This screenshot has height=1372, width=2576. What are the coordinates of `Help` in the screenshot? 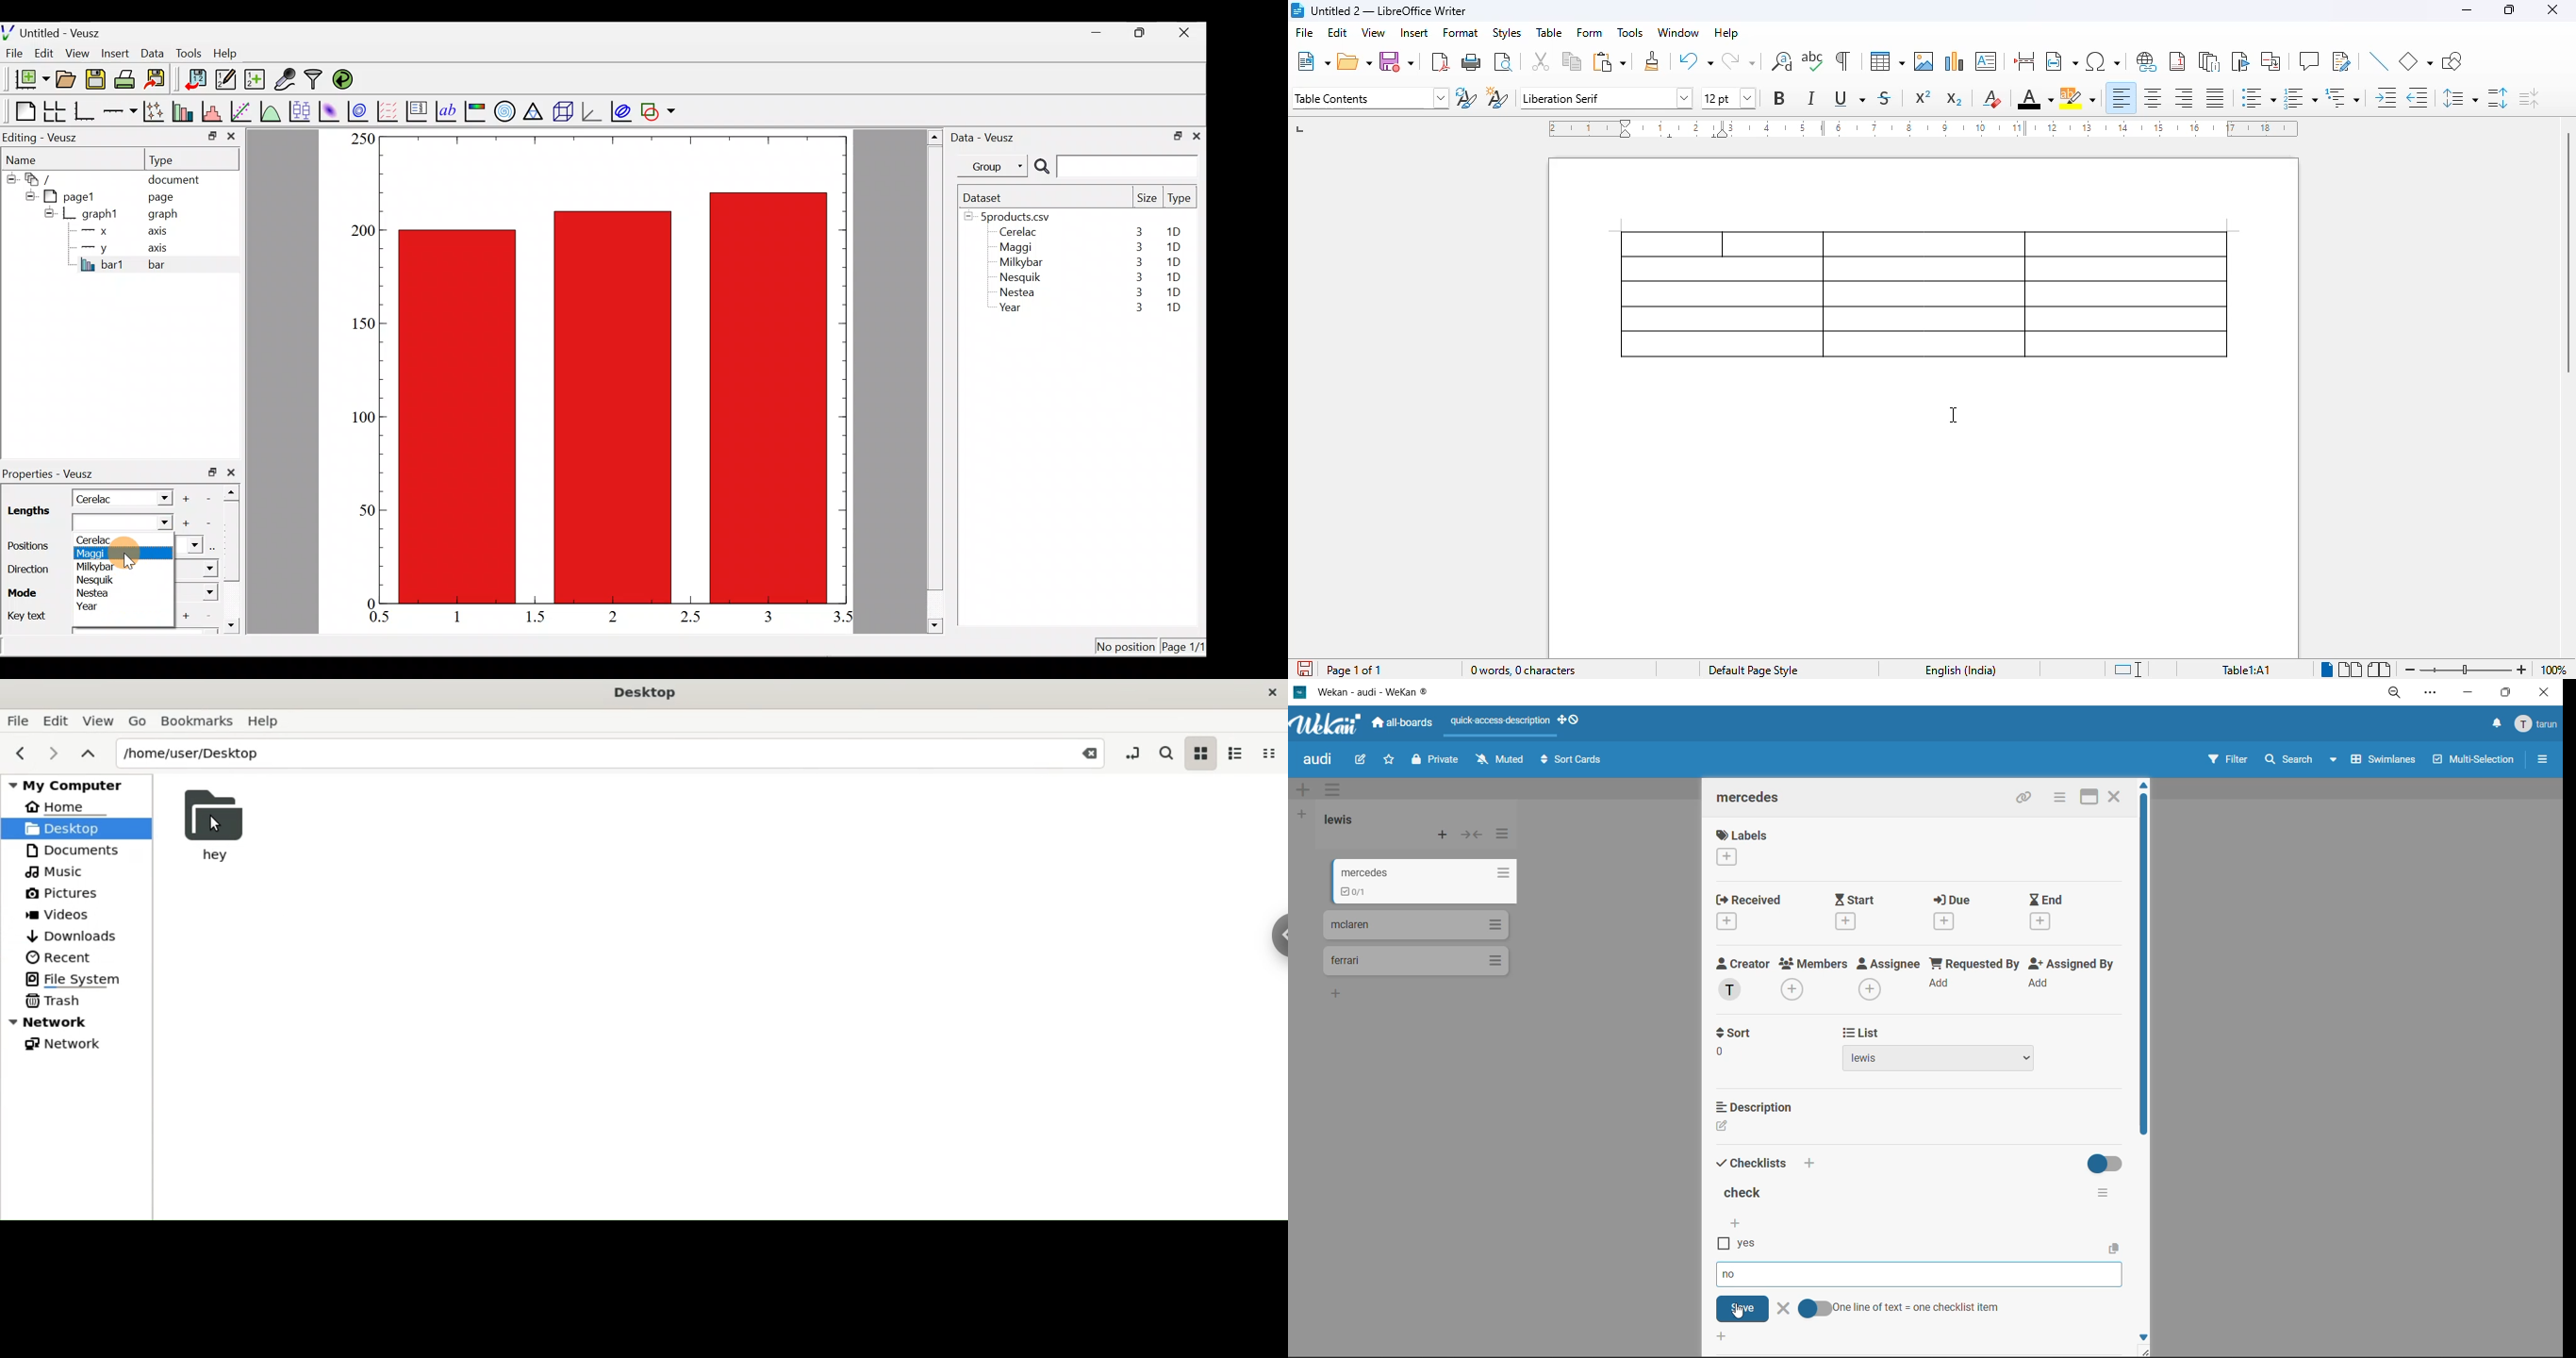 It's located at (233, 53).